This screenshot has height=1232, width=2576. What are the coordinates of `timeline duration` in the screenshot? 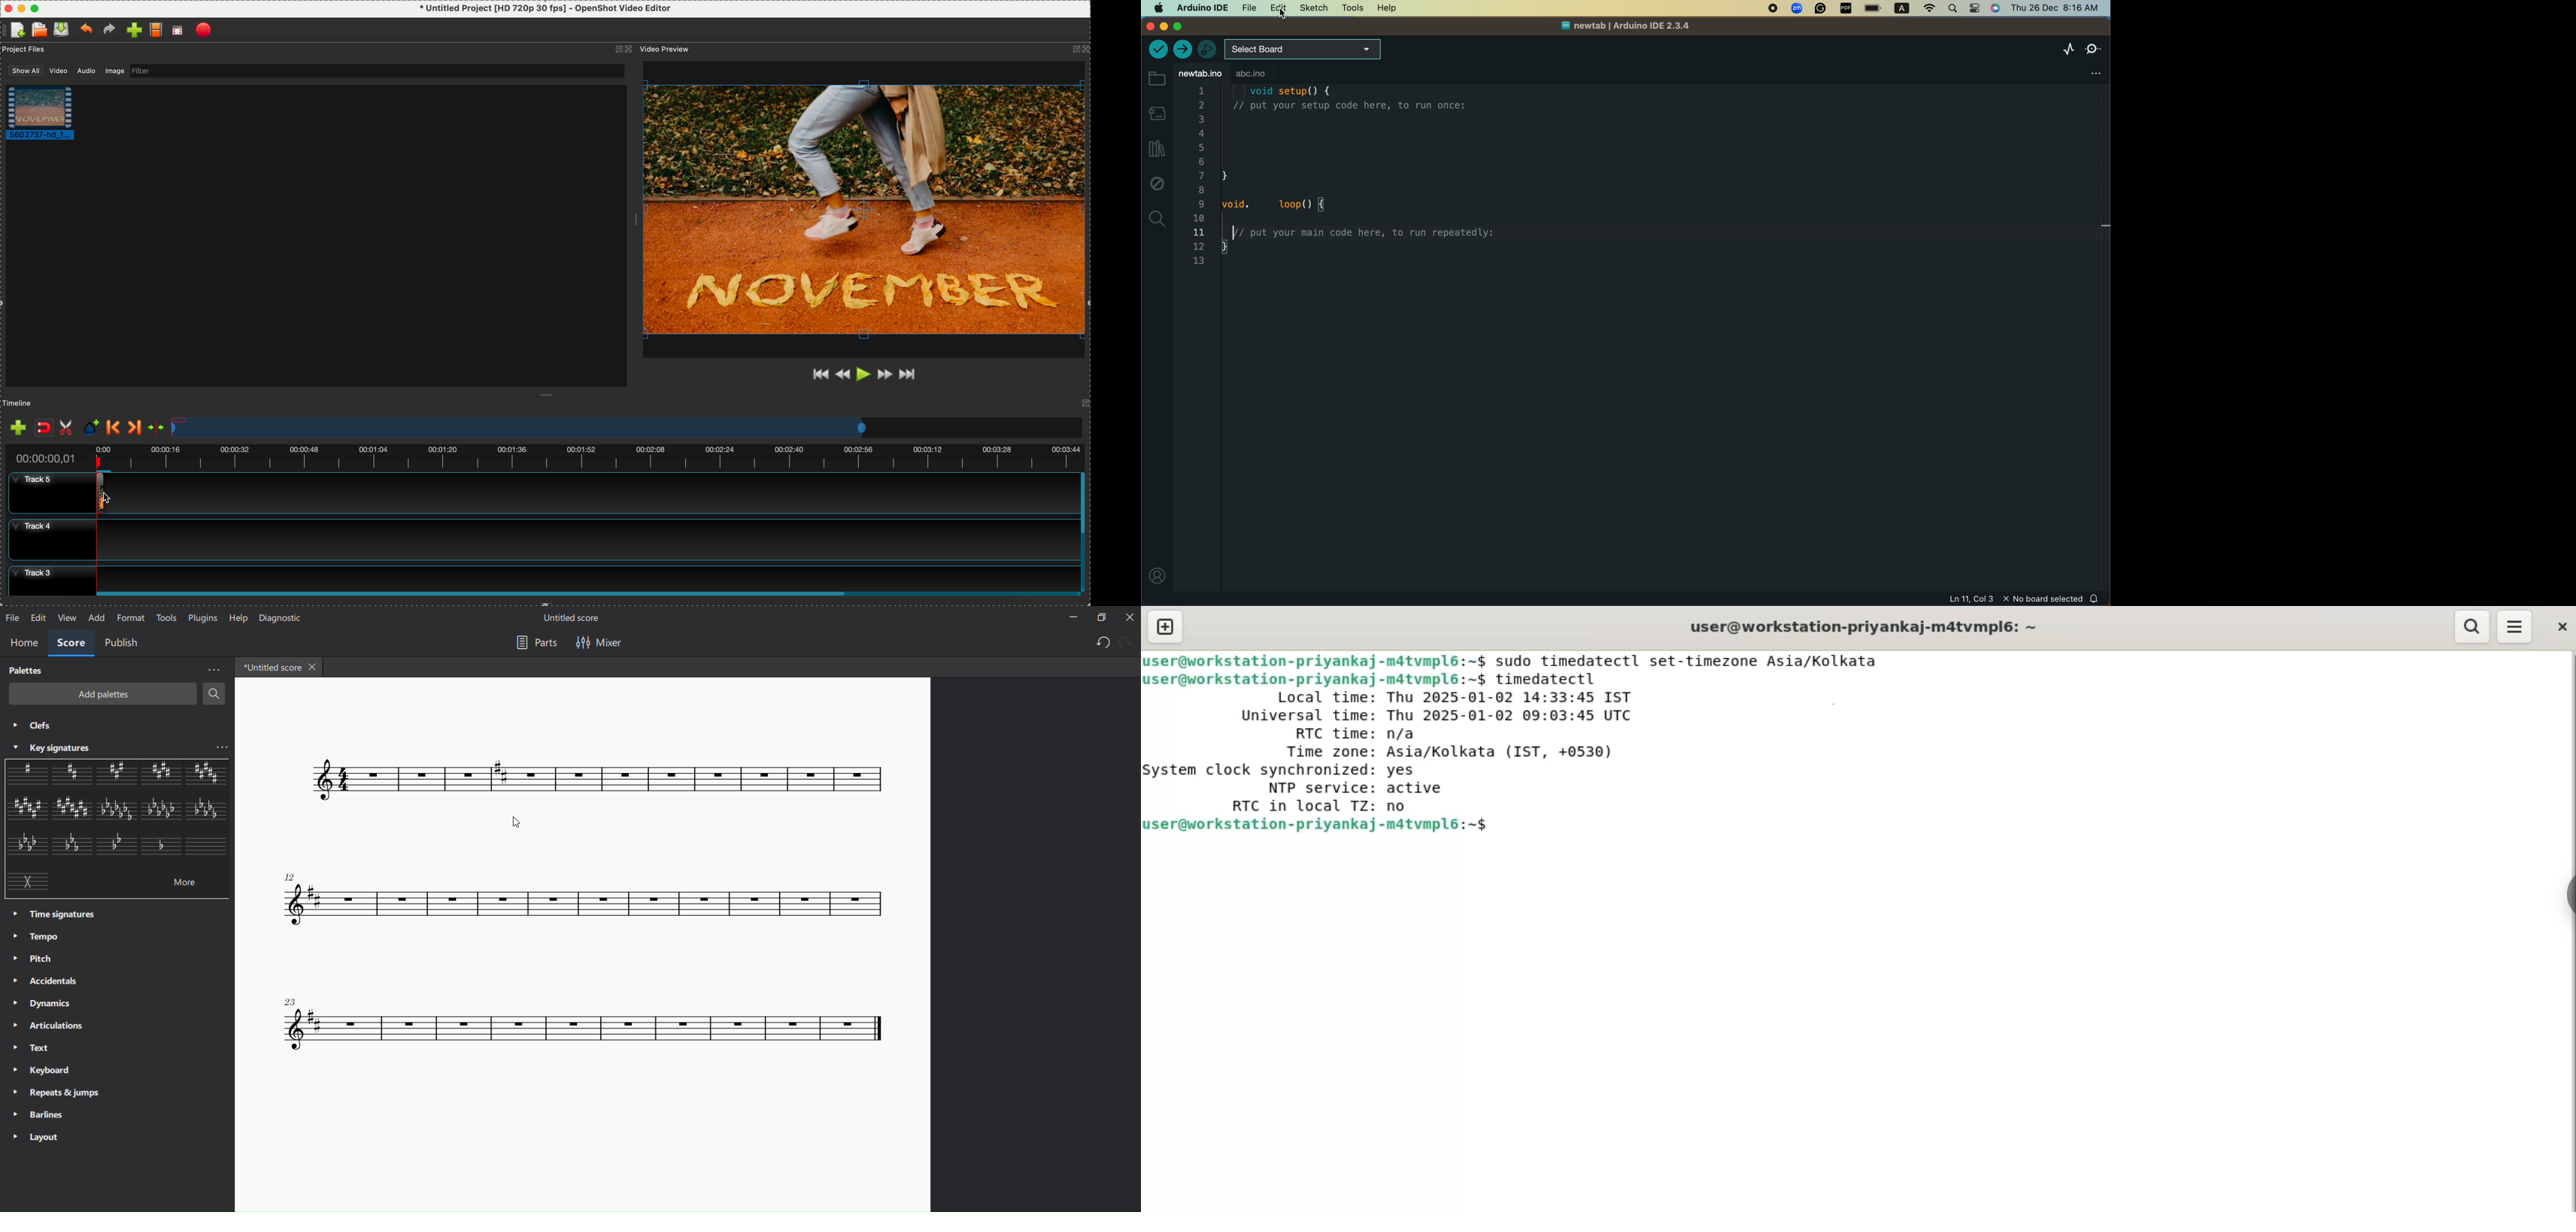 It's located at (543, 455).